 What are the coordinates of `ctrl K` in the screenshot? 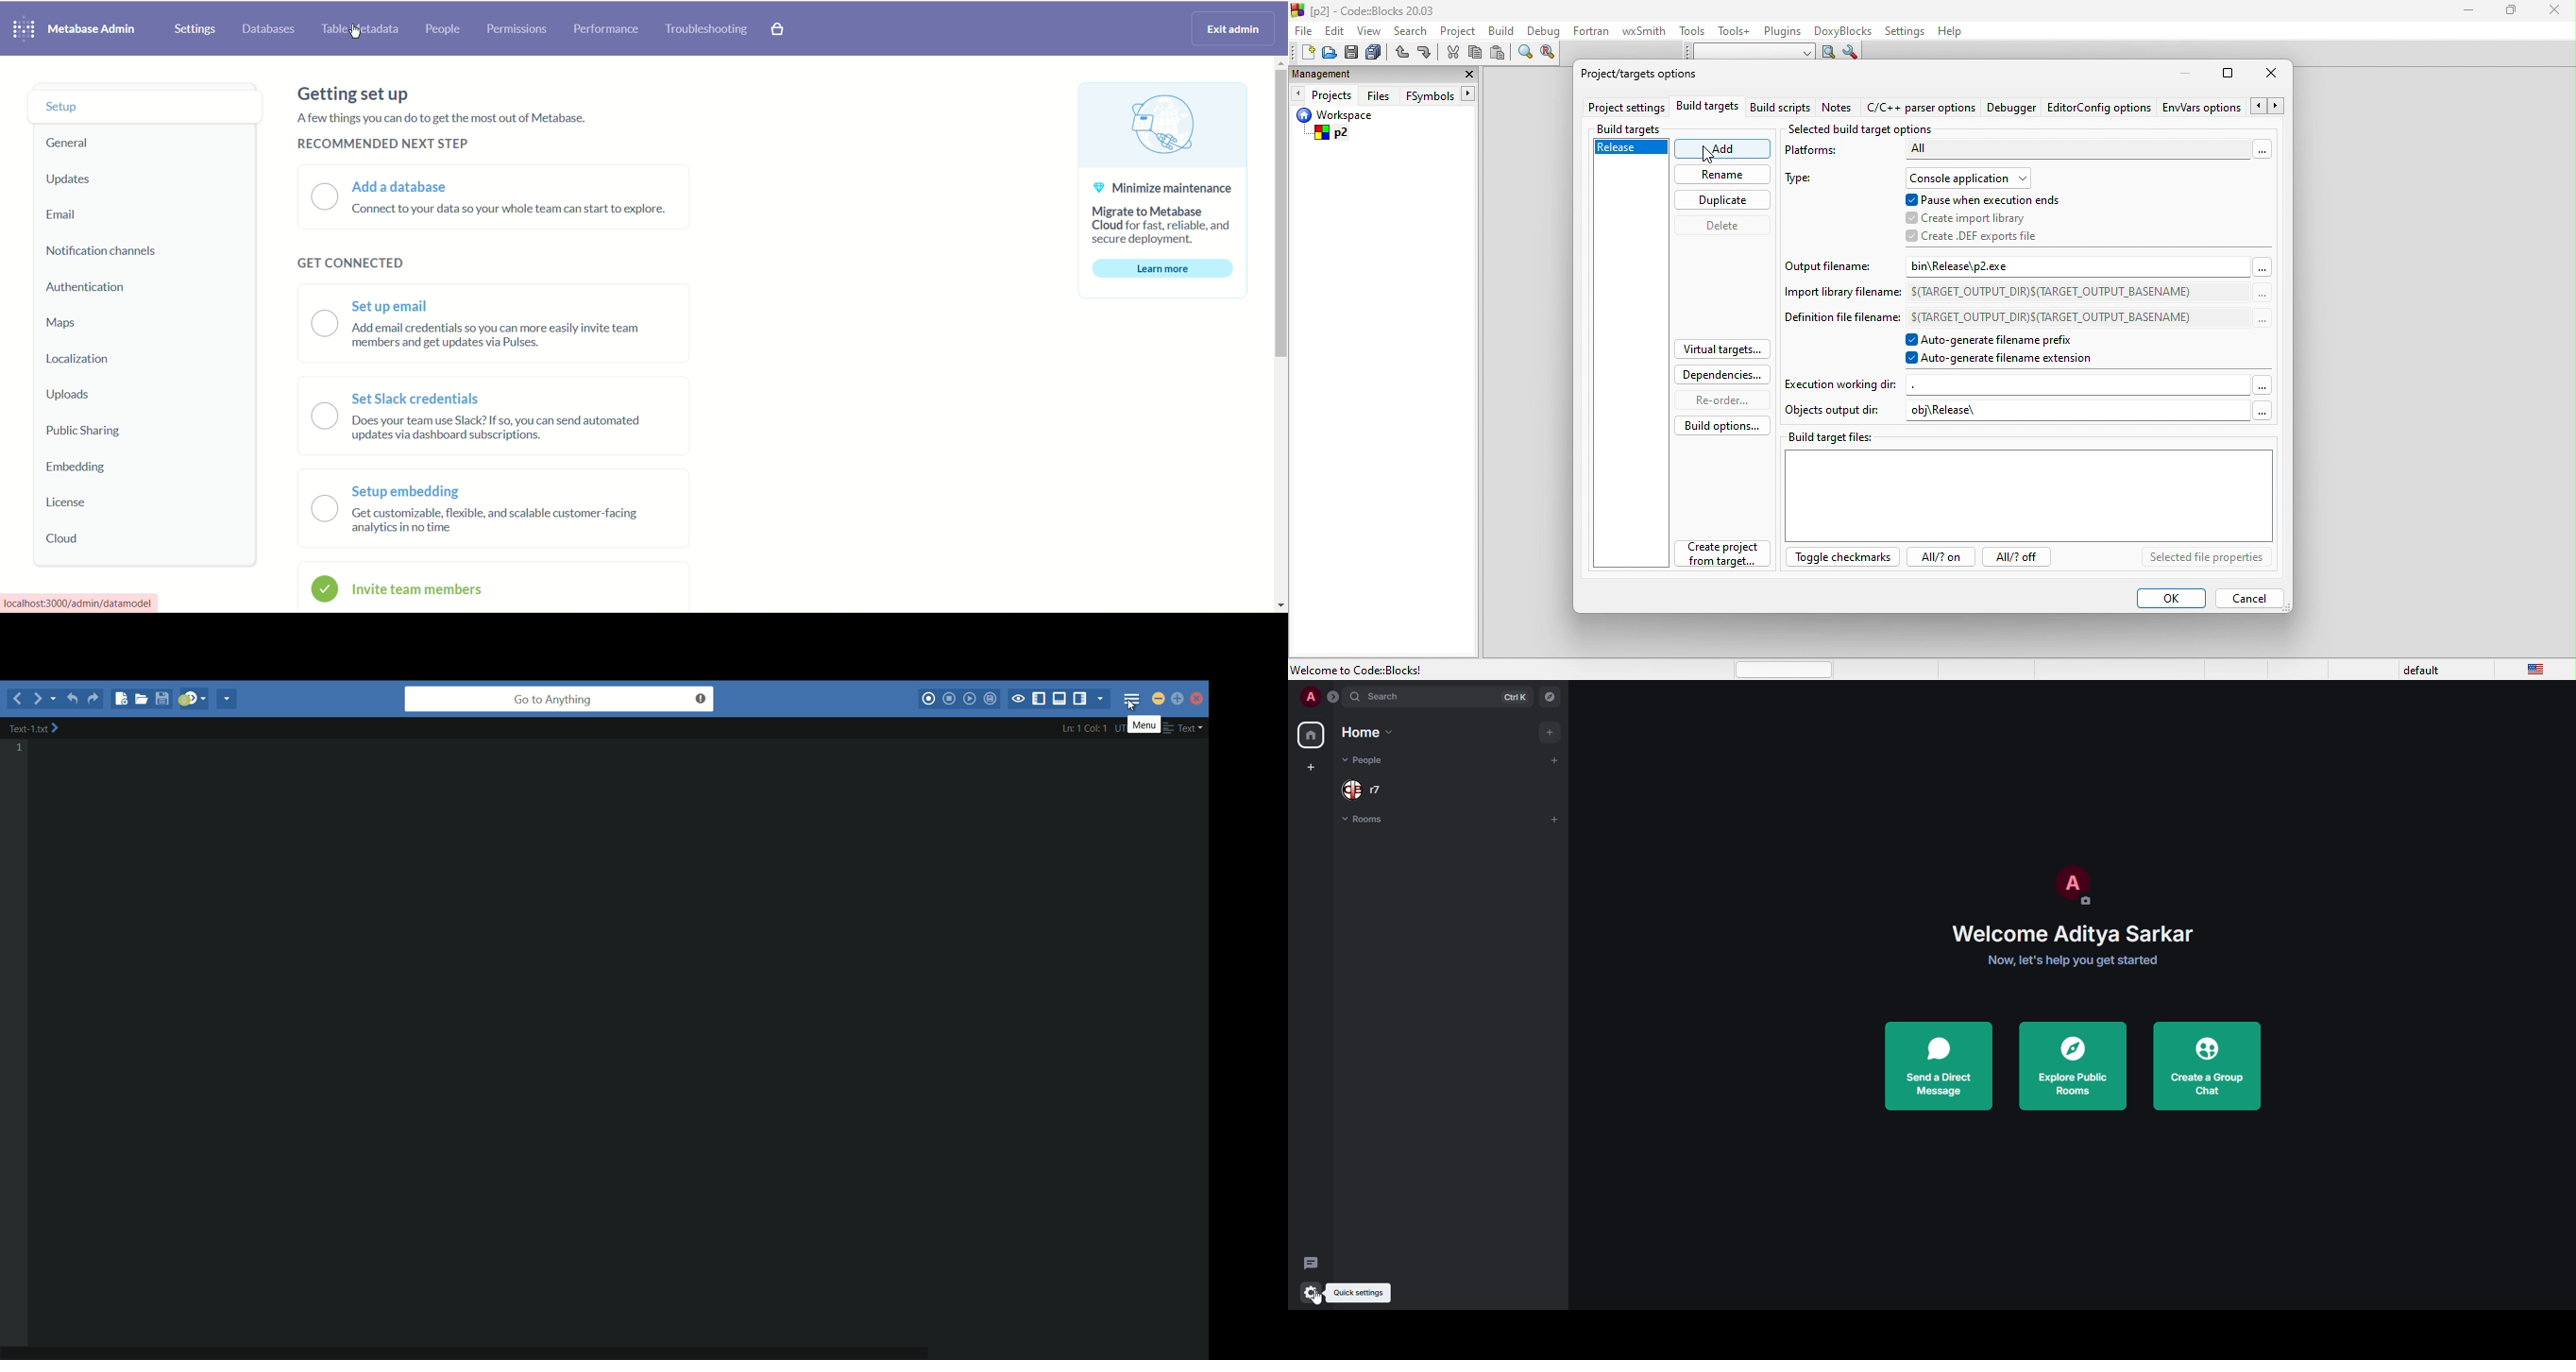 It's located at (1515, 695).